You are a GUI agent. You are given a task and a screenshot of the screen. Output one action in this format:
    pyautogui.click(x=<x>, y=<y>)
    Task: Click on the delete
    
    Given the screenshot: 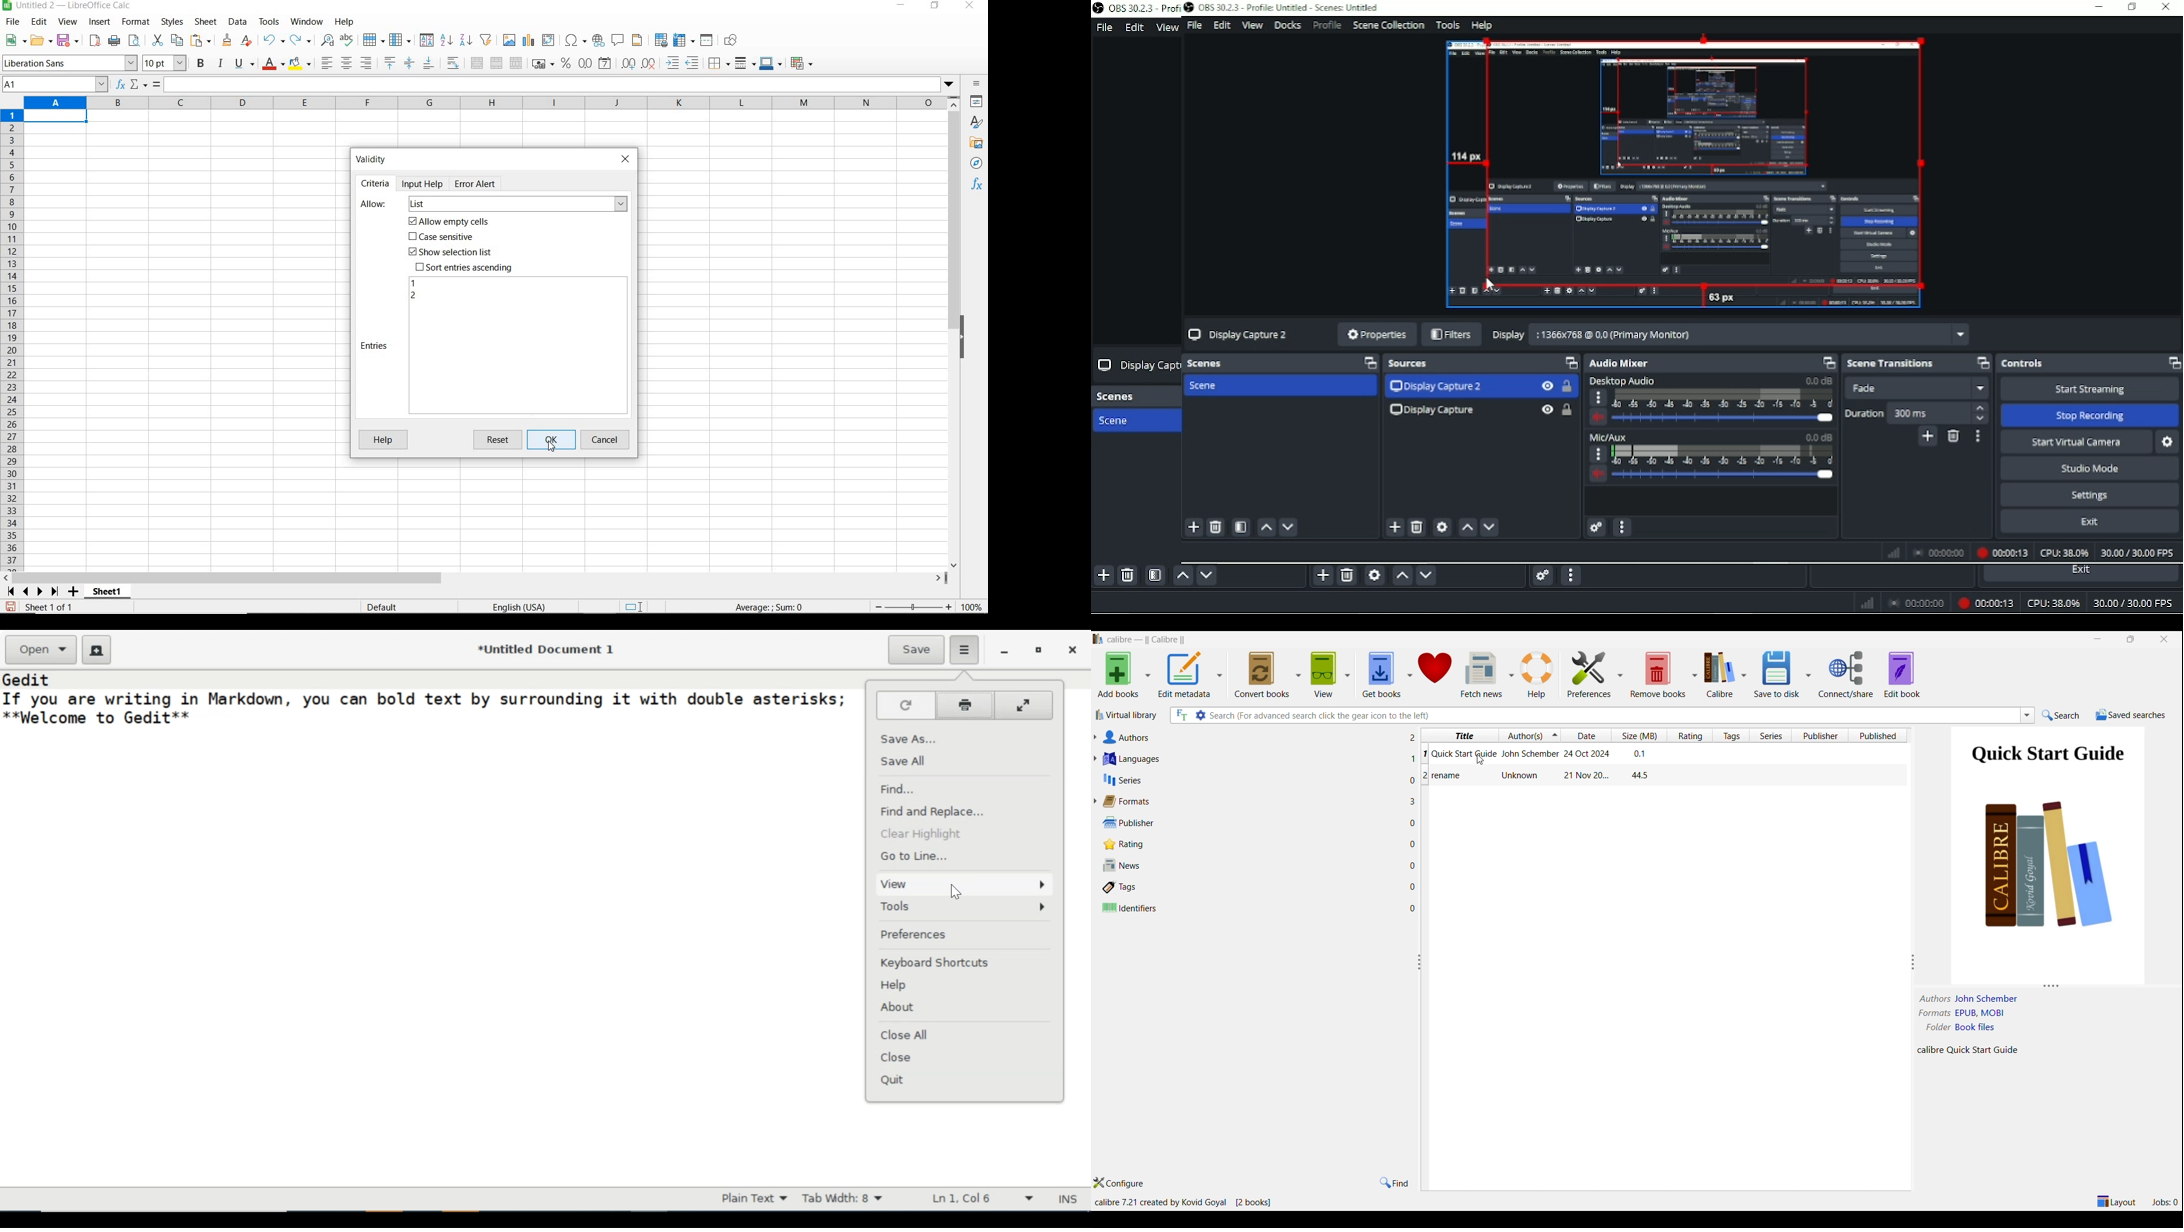 What is the action you would take?
    pyautogui.click(x=1418, y=527)
    